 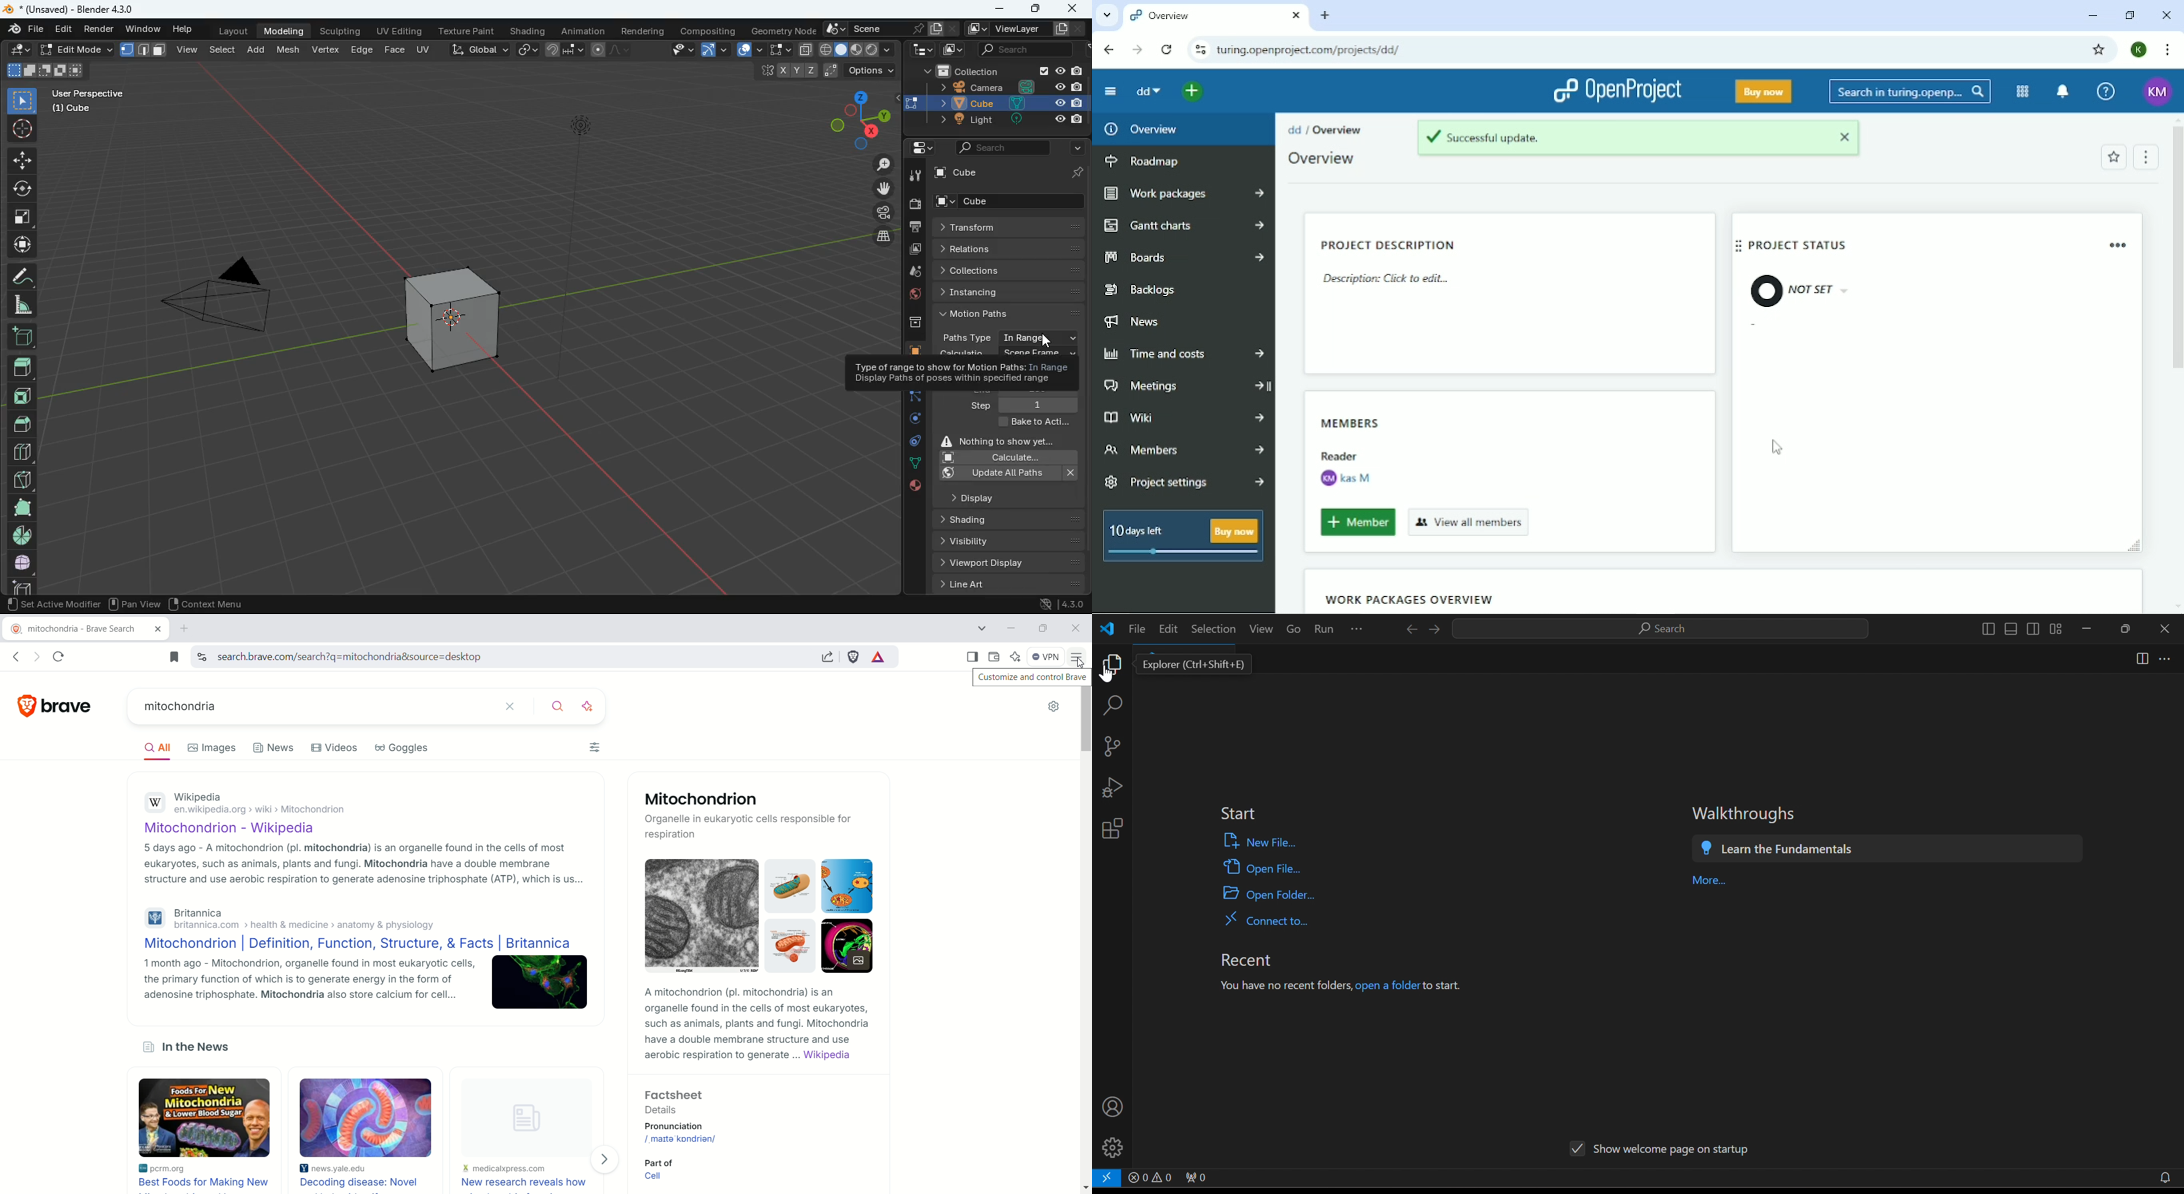 I want to click on rotate, so click(x=910, y=423).